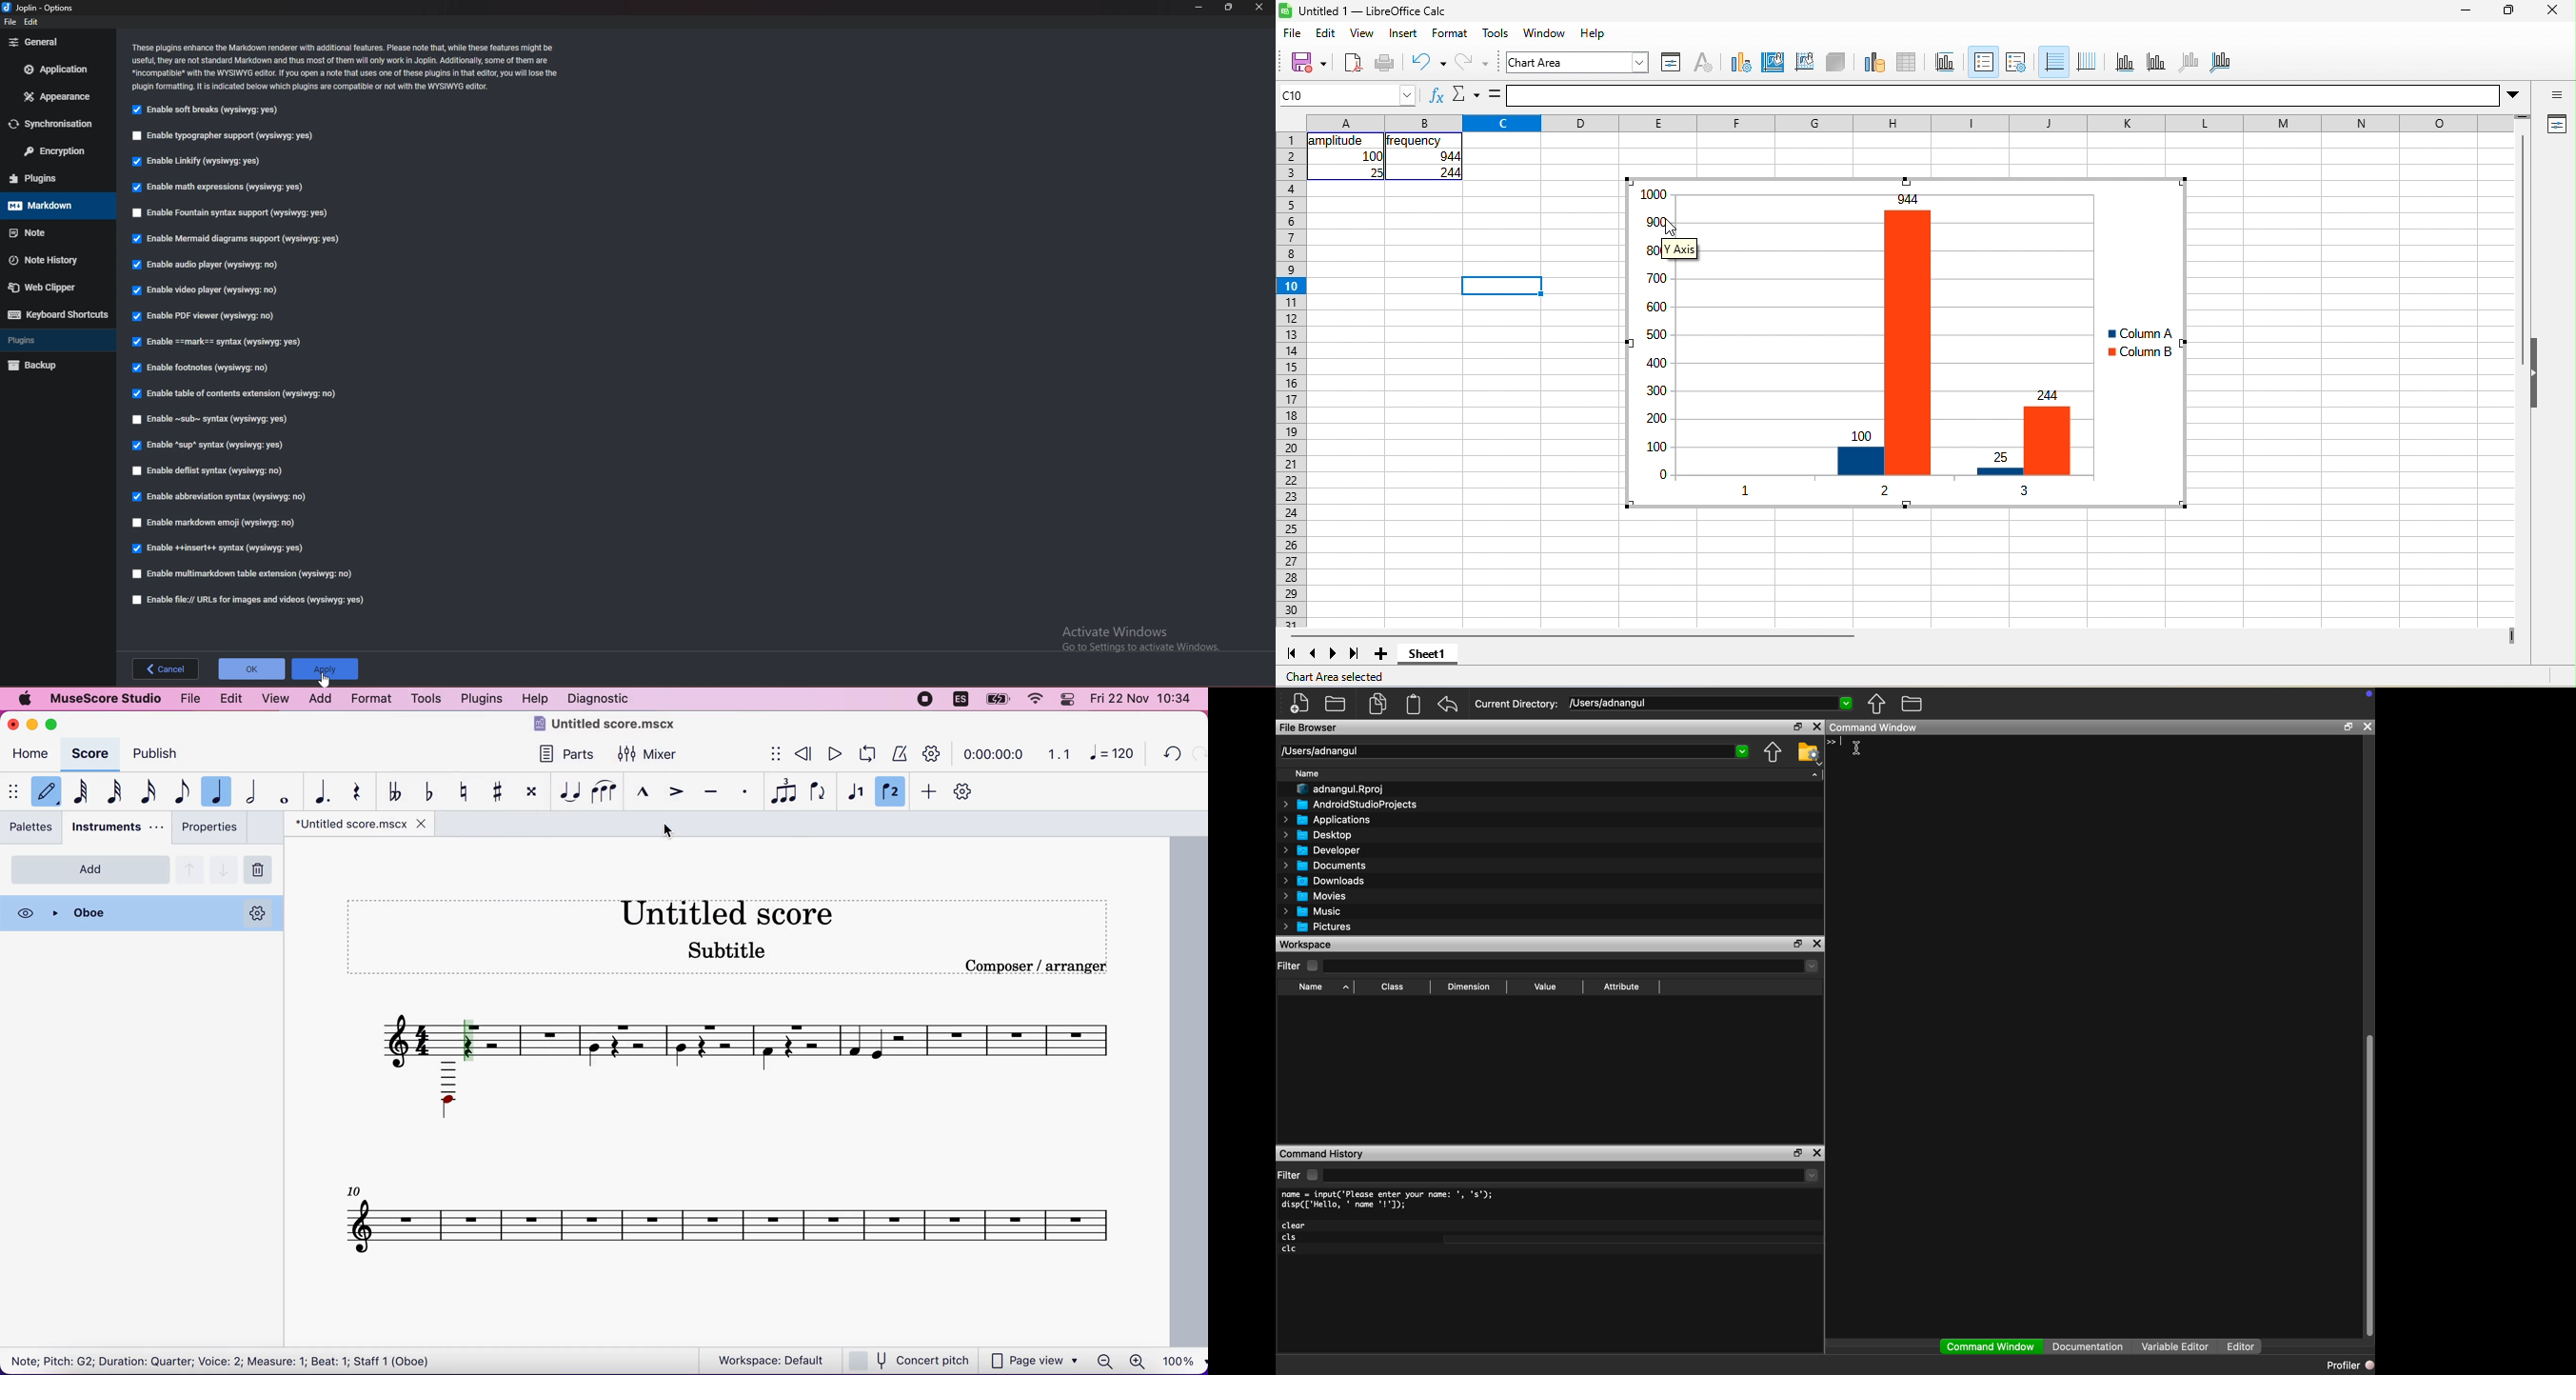 This screenshot has height=1400, width=2576. I want to click on snable typographer support, so click(227, 136).